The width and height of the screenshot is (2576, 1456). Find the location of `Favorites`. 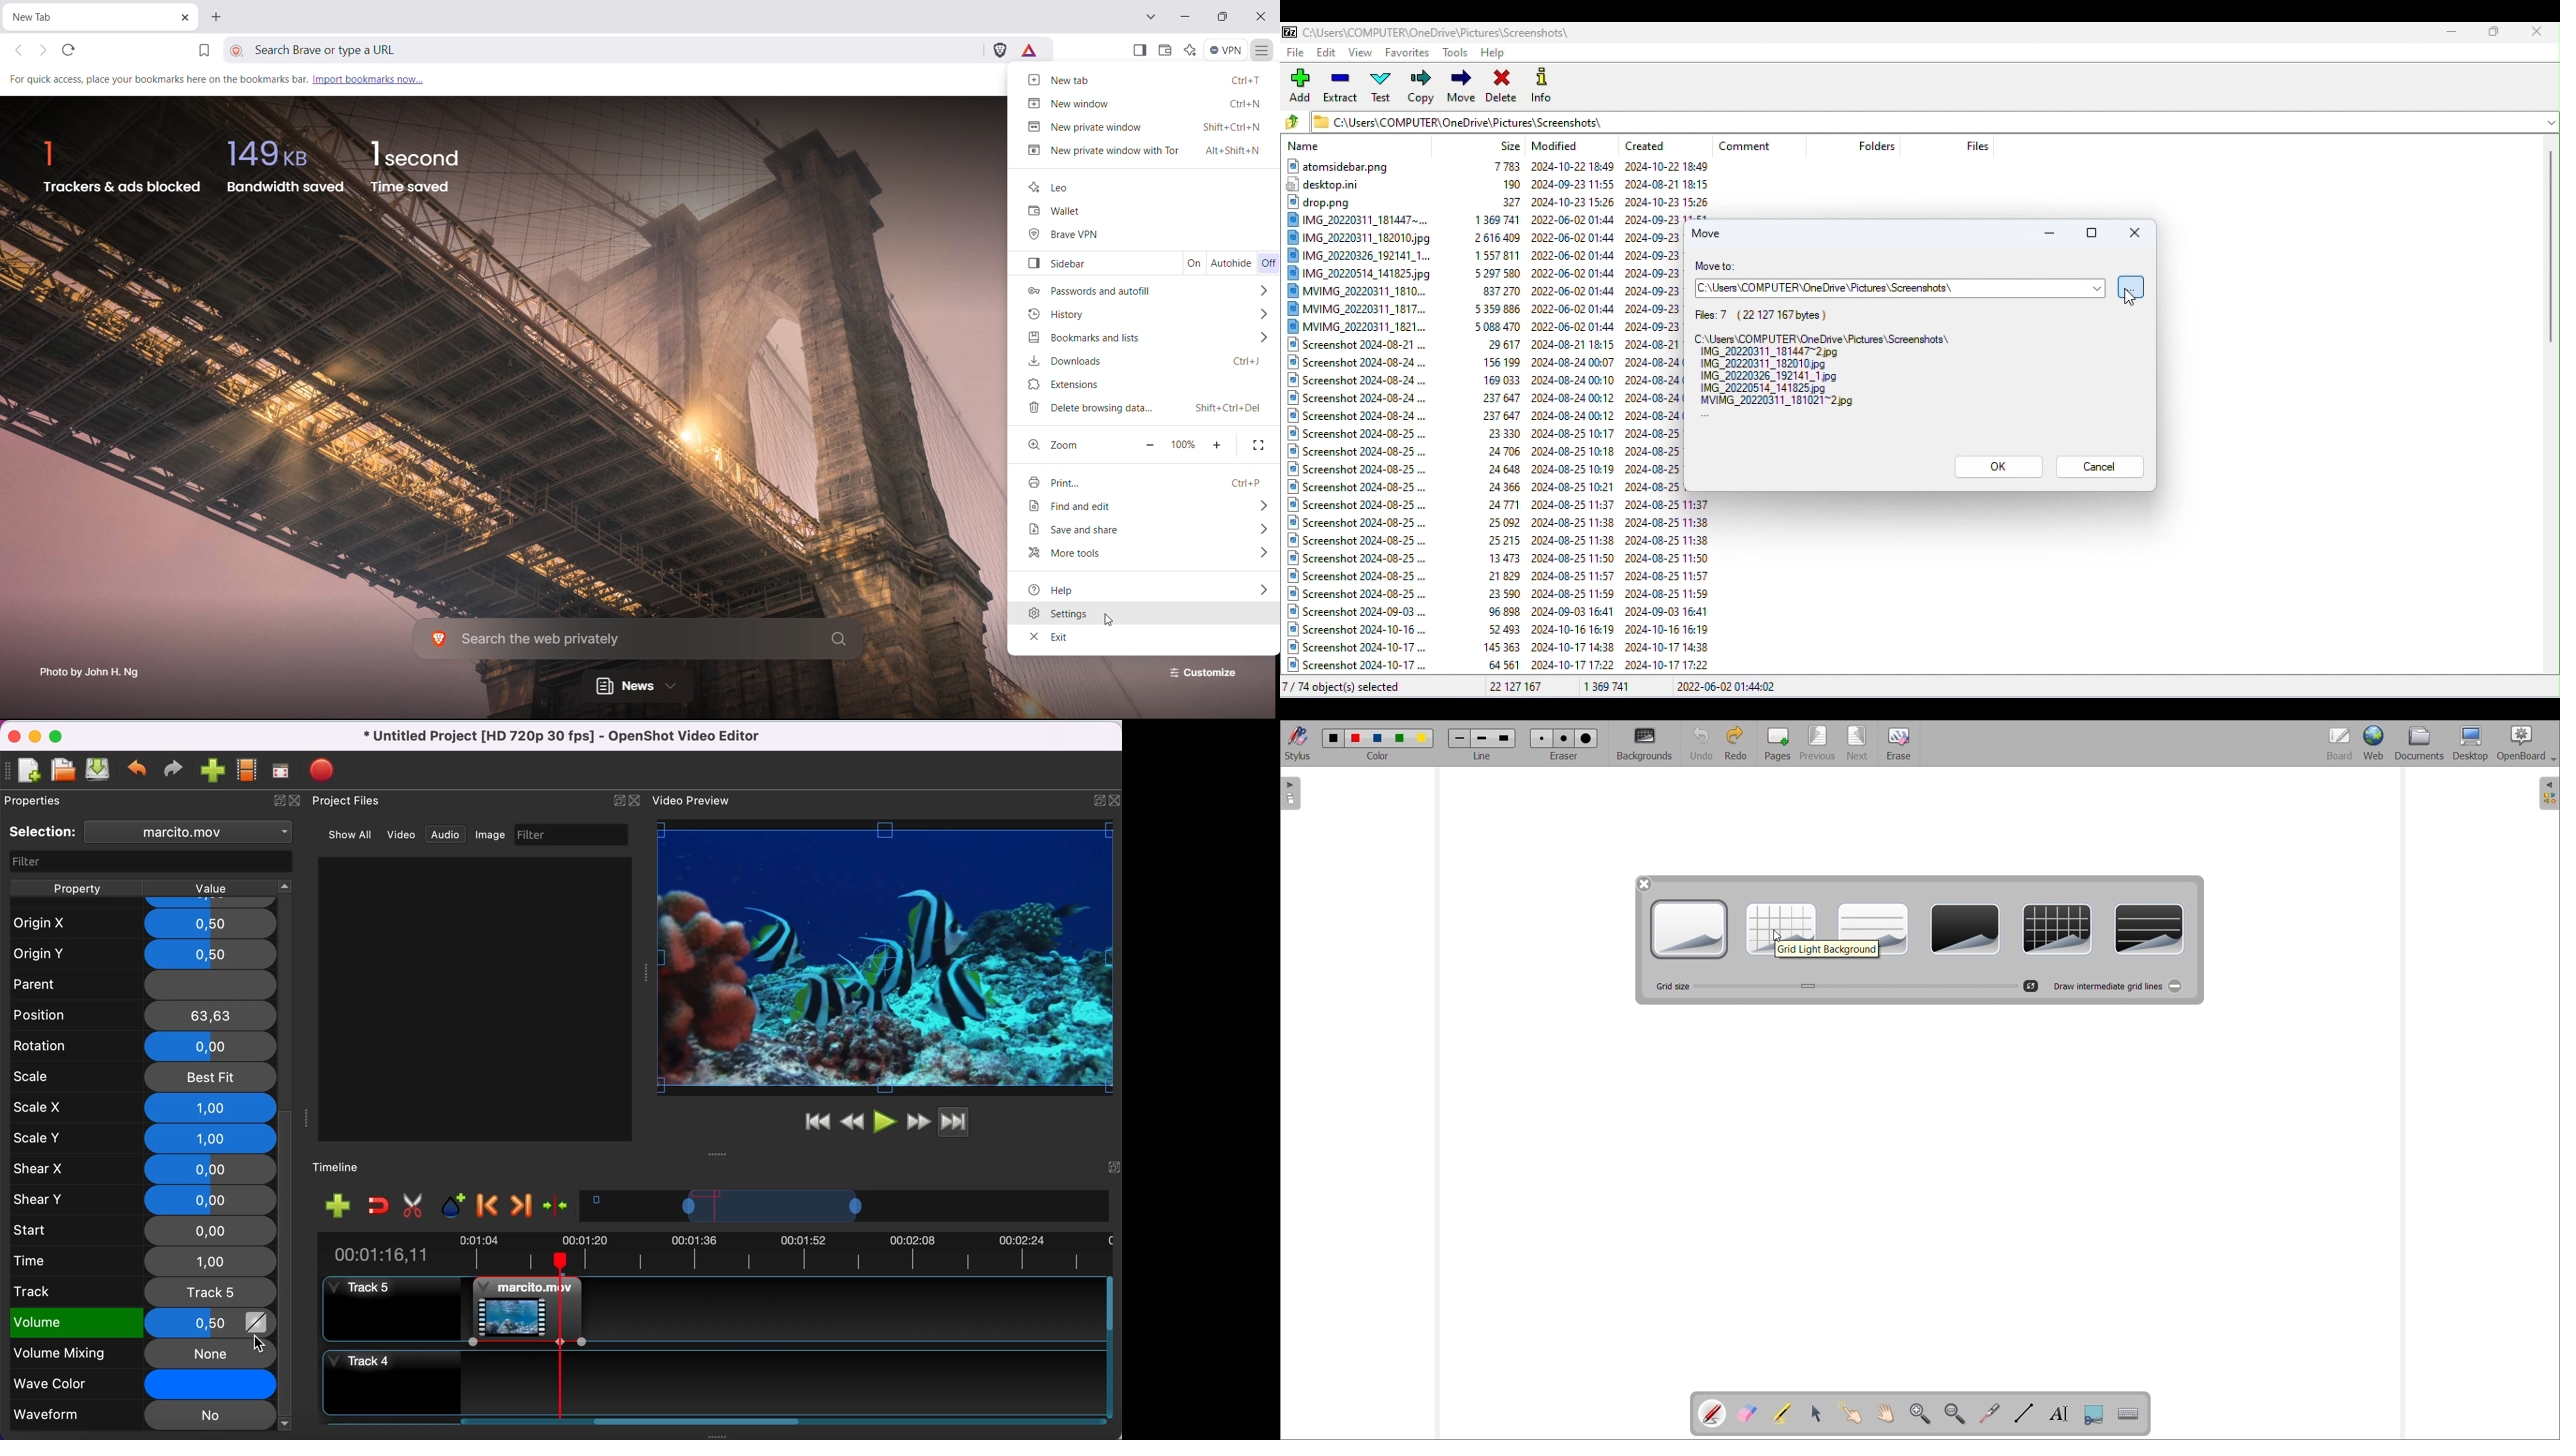

Favorites is located at coordinates (1406, 55).